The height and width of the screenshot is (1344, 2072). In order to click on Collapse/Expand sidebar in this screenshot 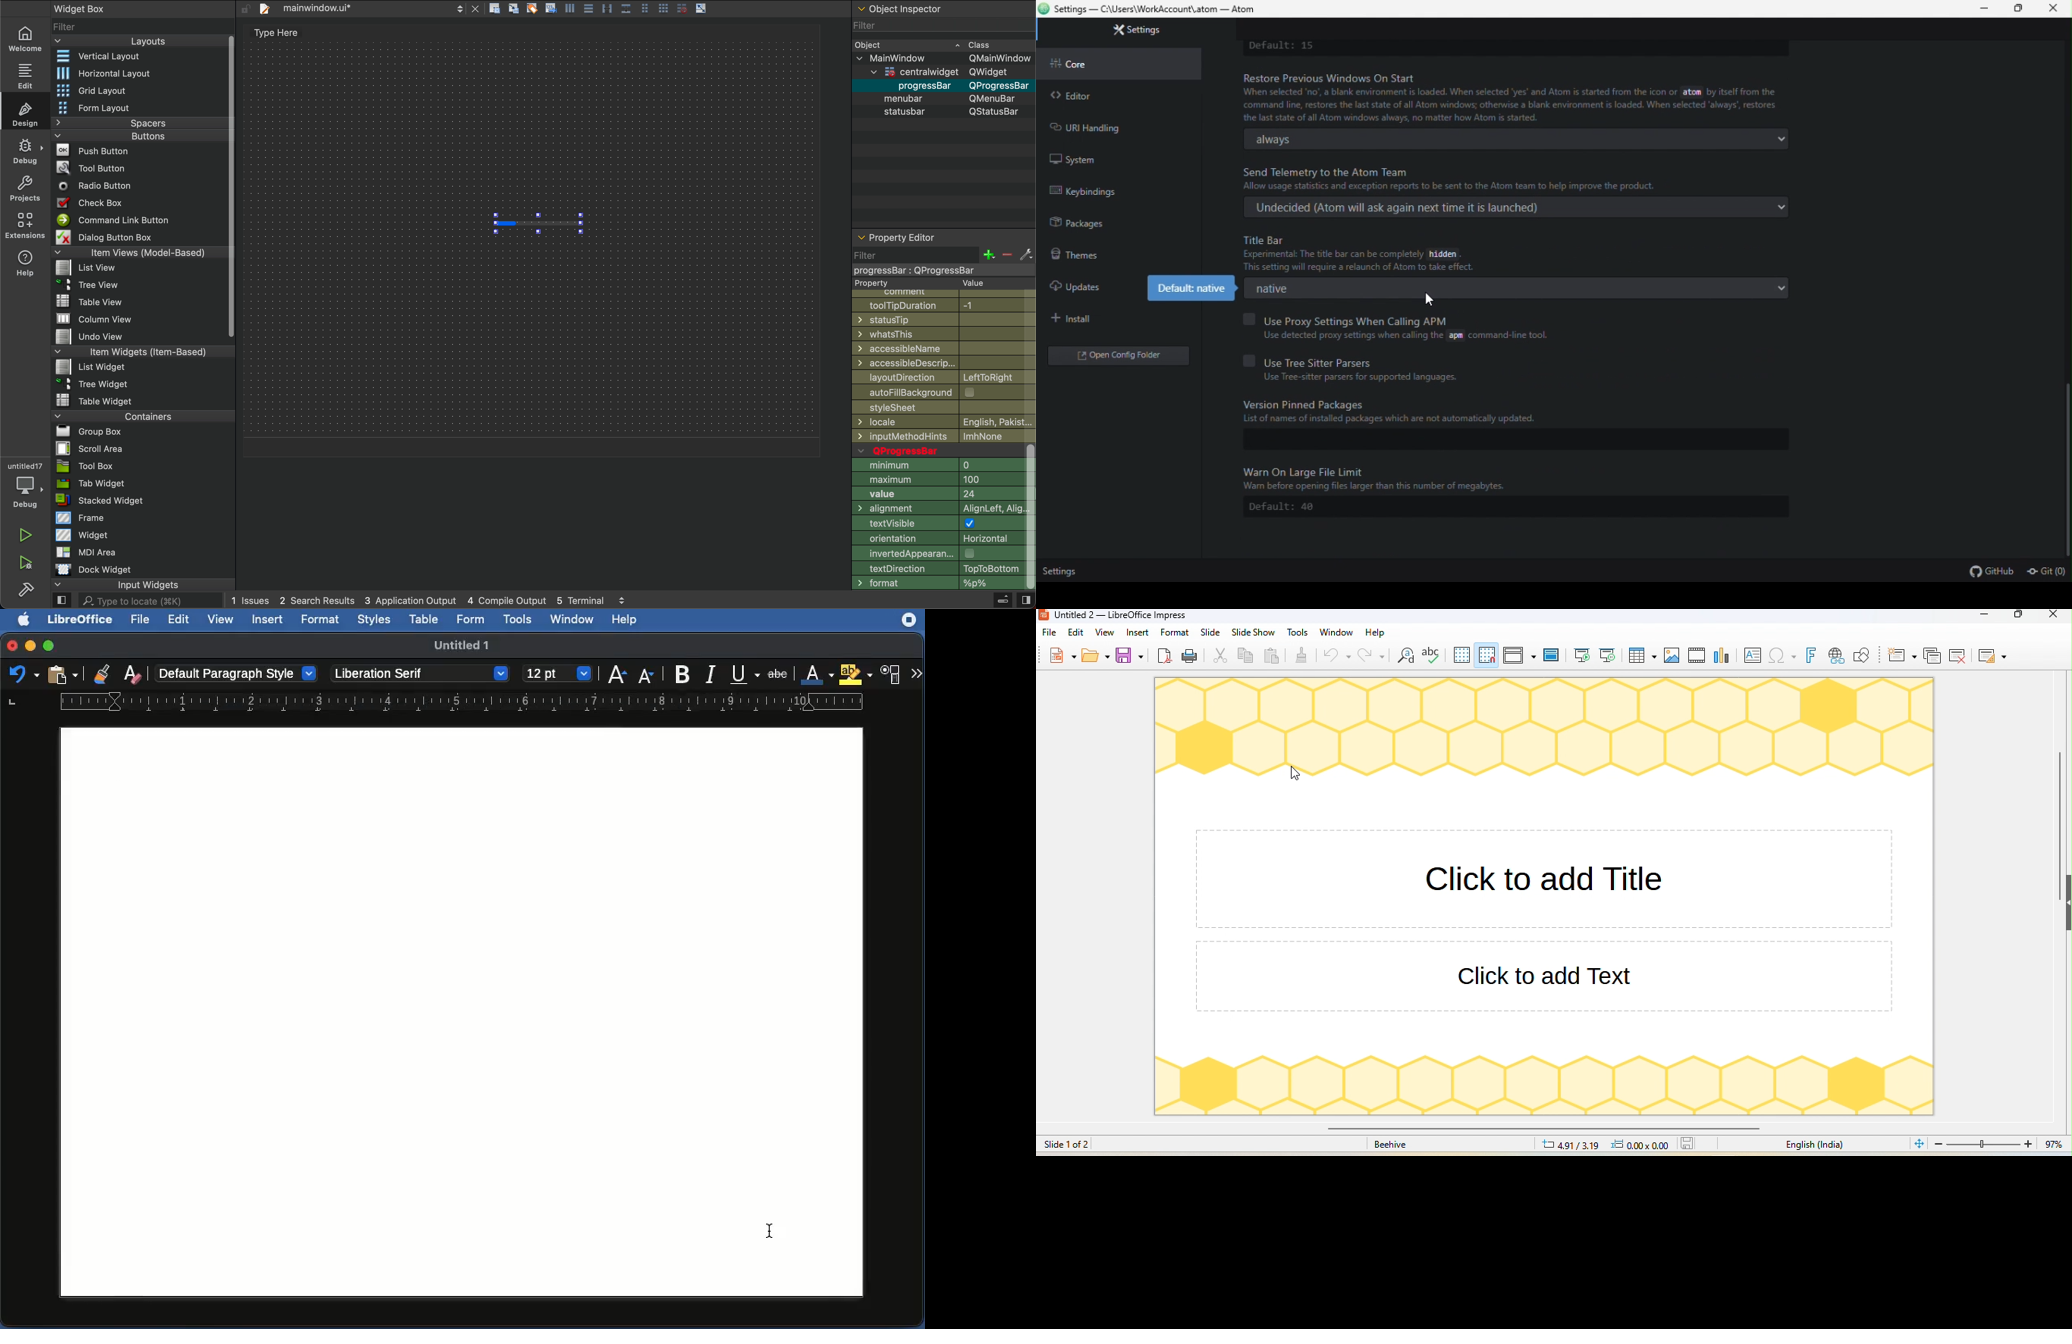, I will do `click(2068, 903)`.